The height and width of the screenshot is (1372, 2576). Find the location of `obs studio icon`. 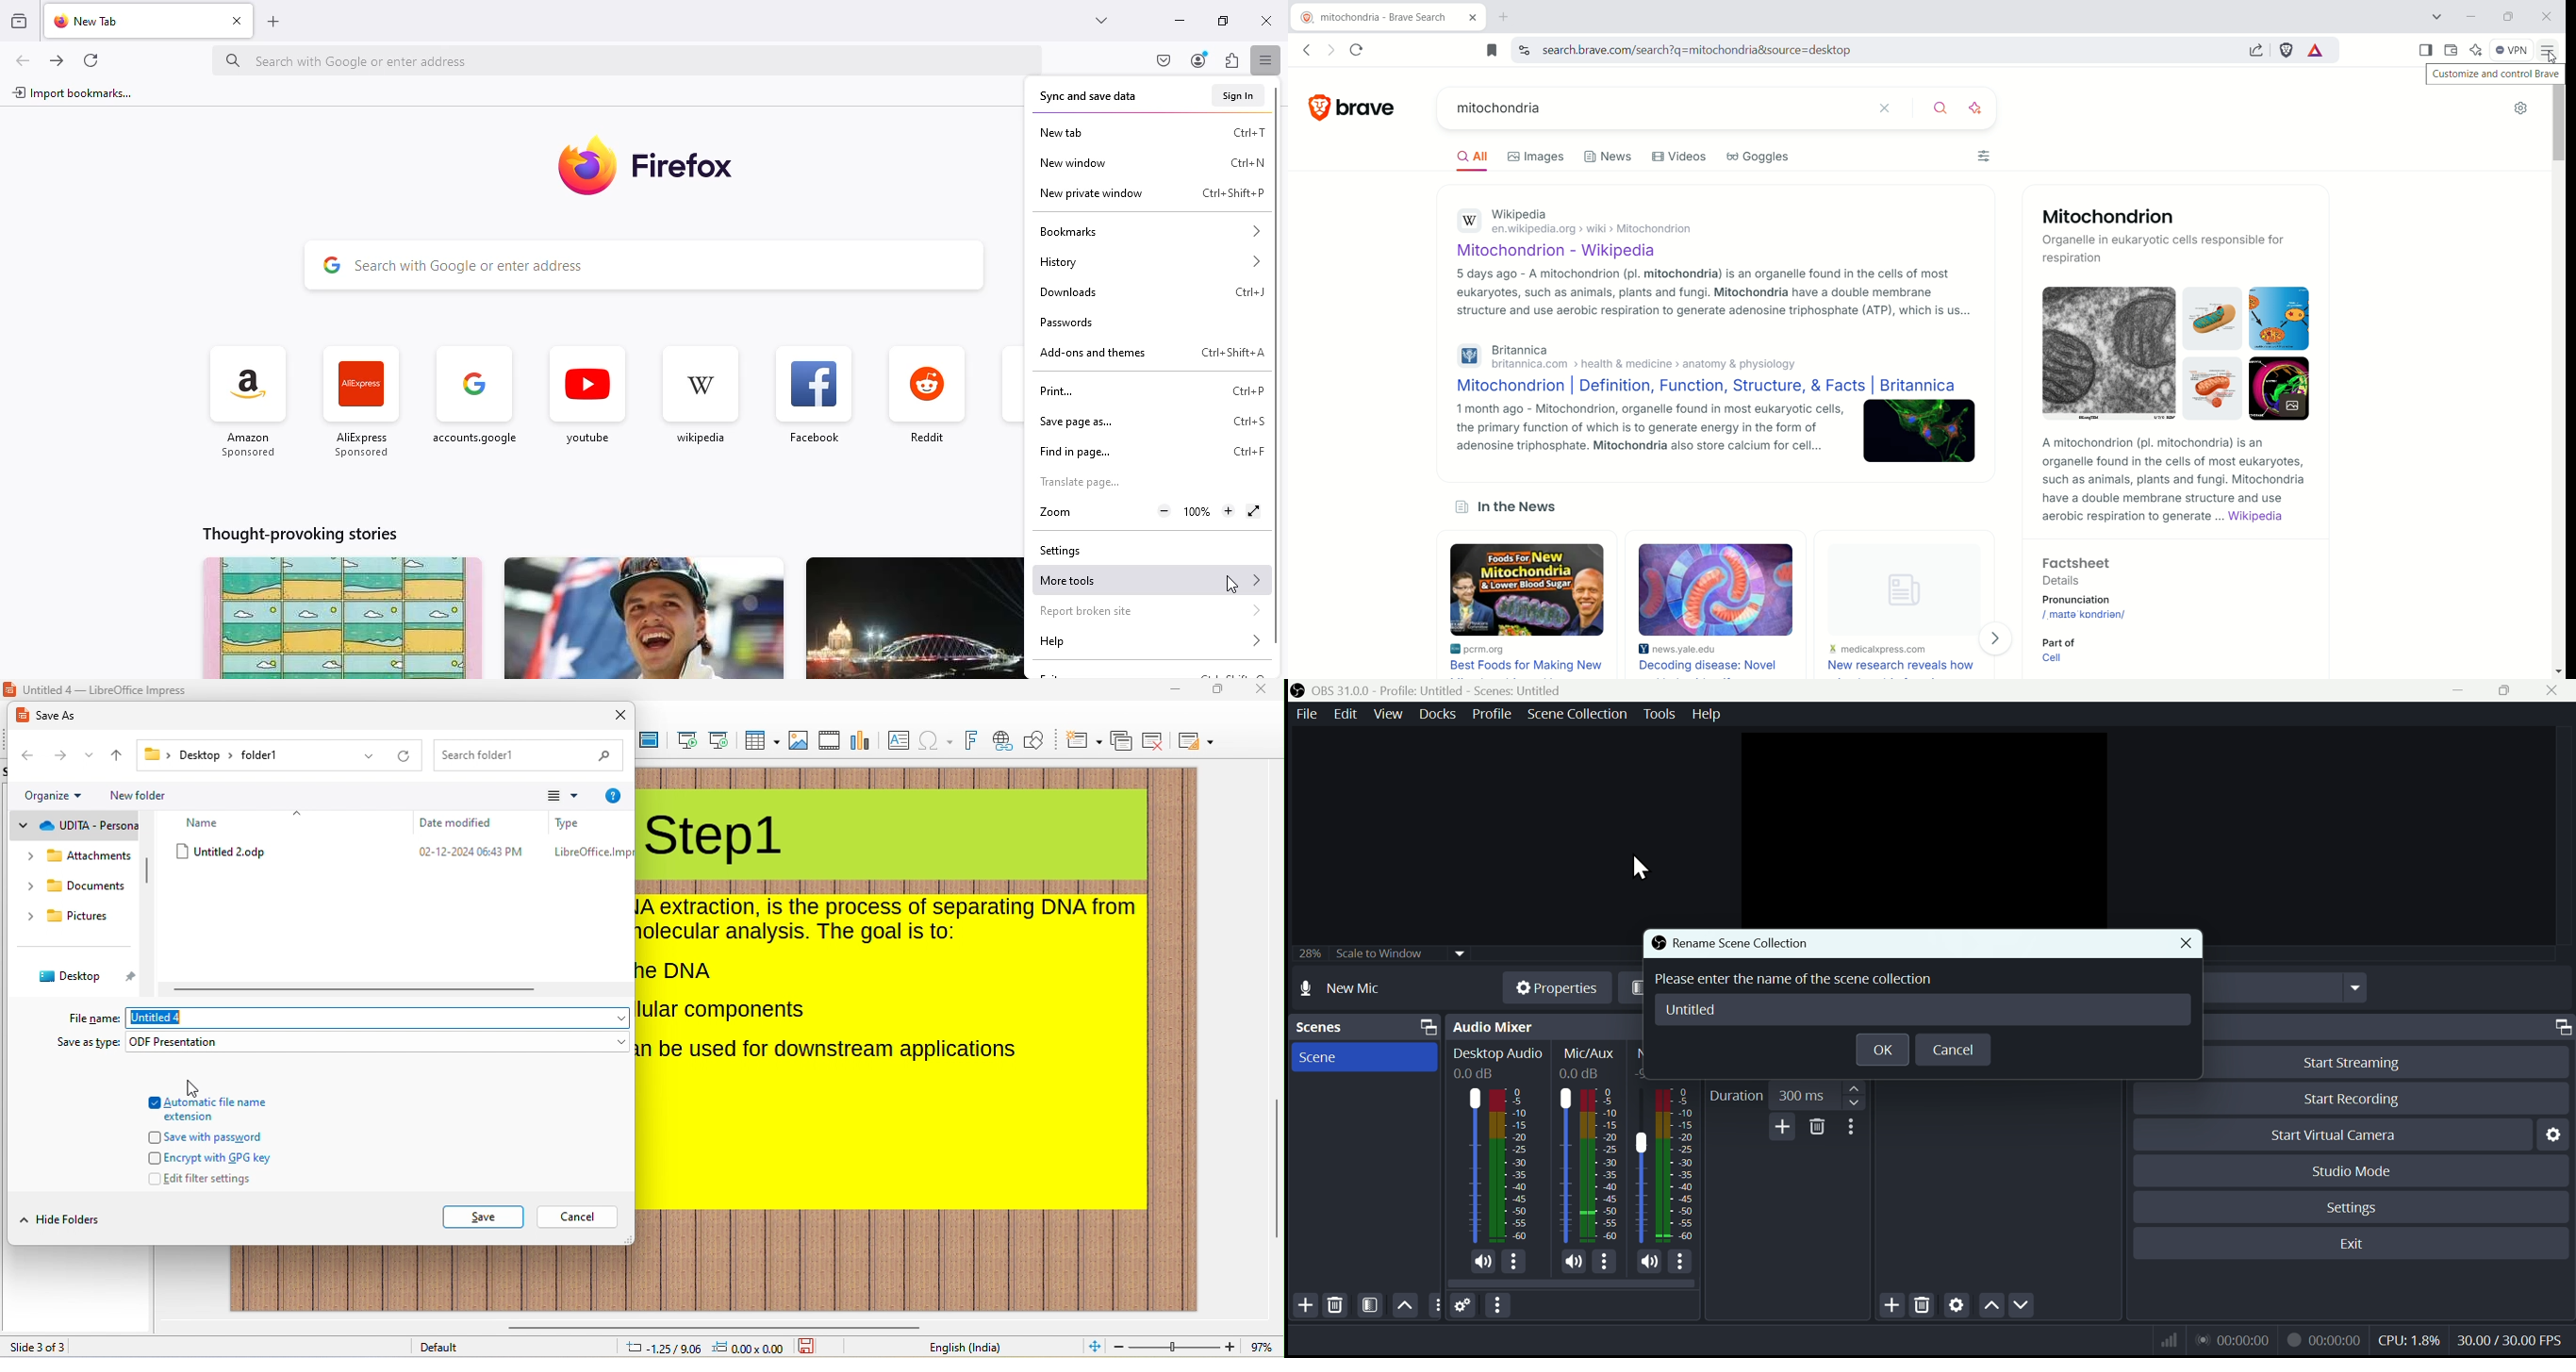

obs studio icon is located at coordinates (1300, 690).